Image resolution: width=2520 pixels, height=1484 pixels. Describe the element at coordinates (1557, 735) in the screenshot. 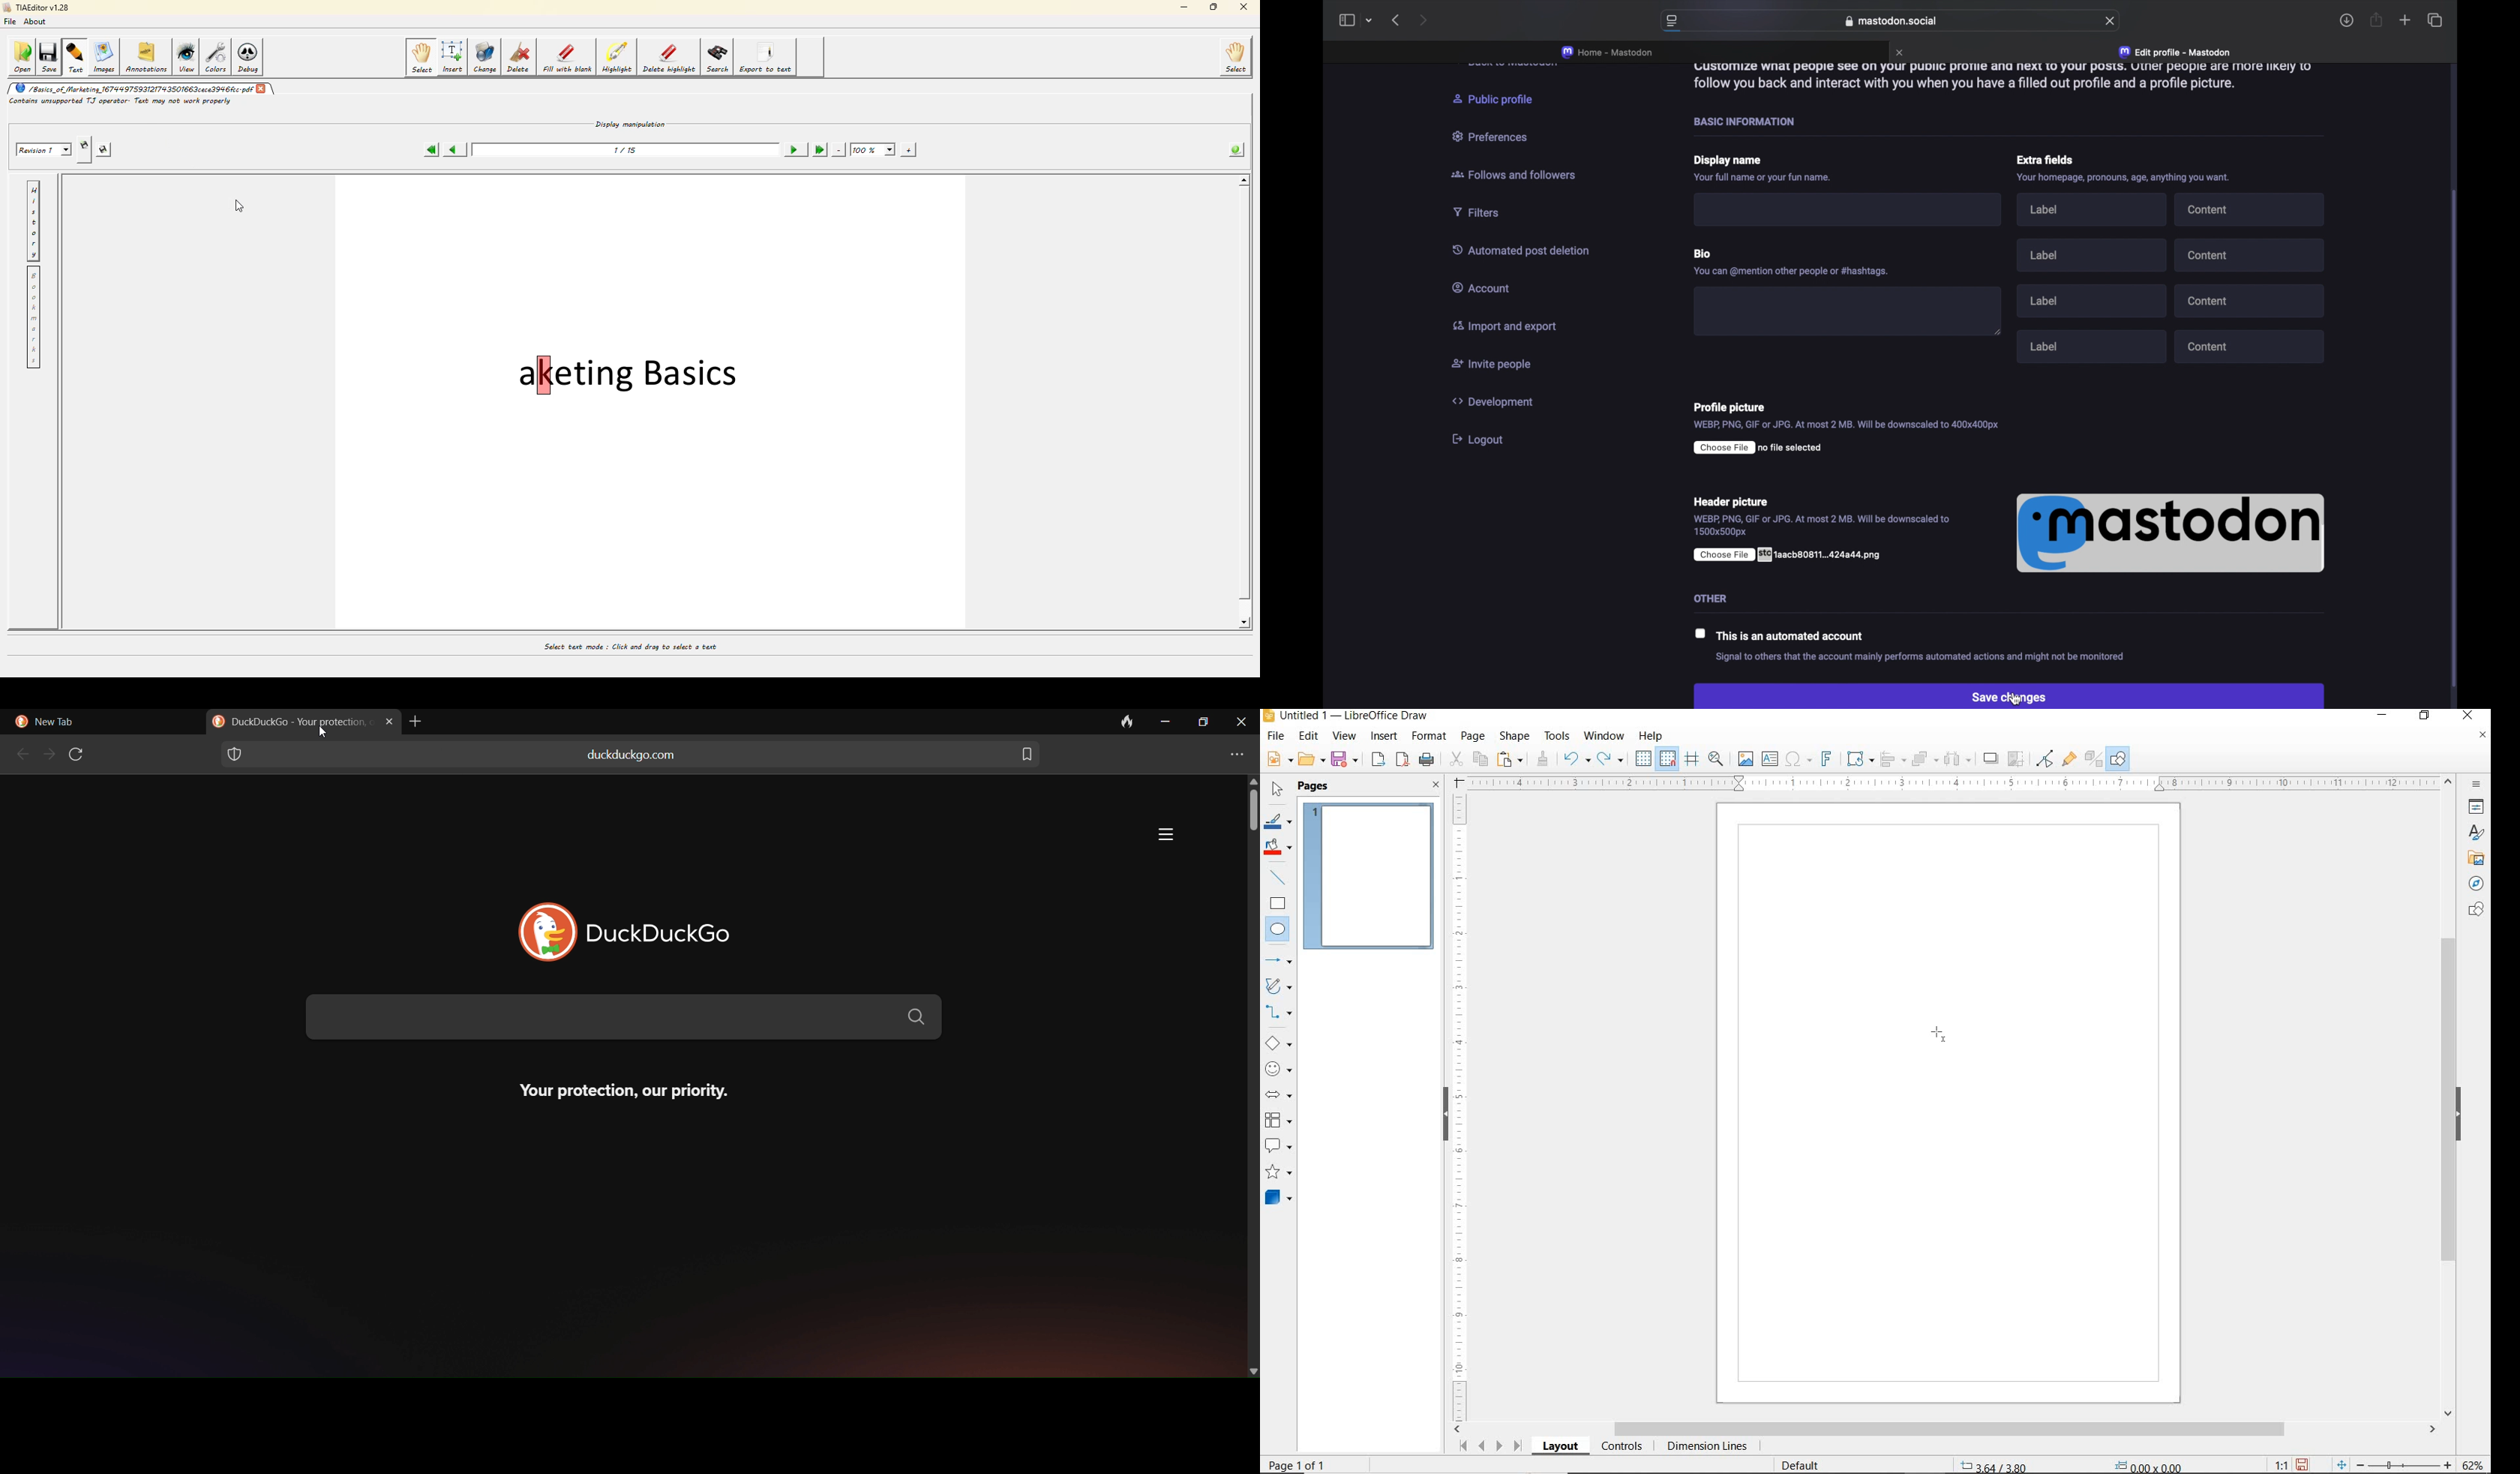

I see `TOOLS` at that location.